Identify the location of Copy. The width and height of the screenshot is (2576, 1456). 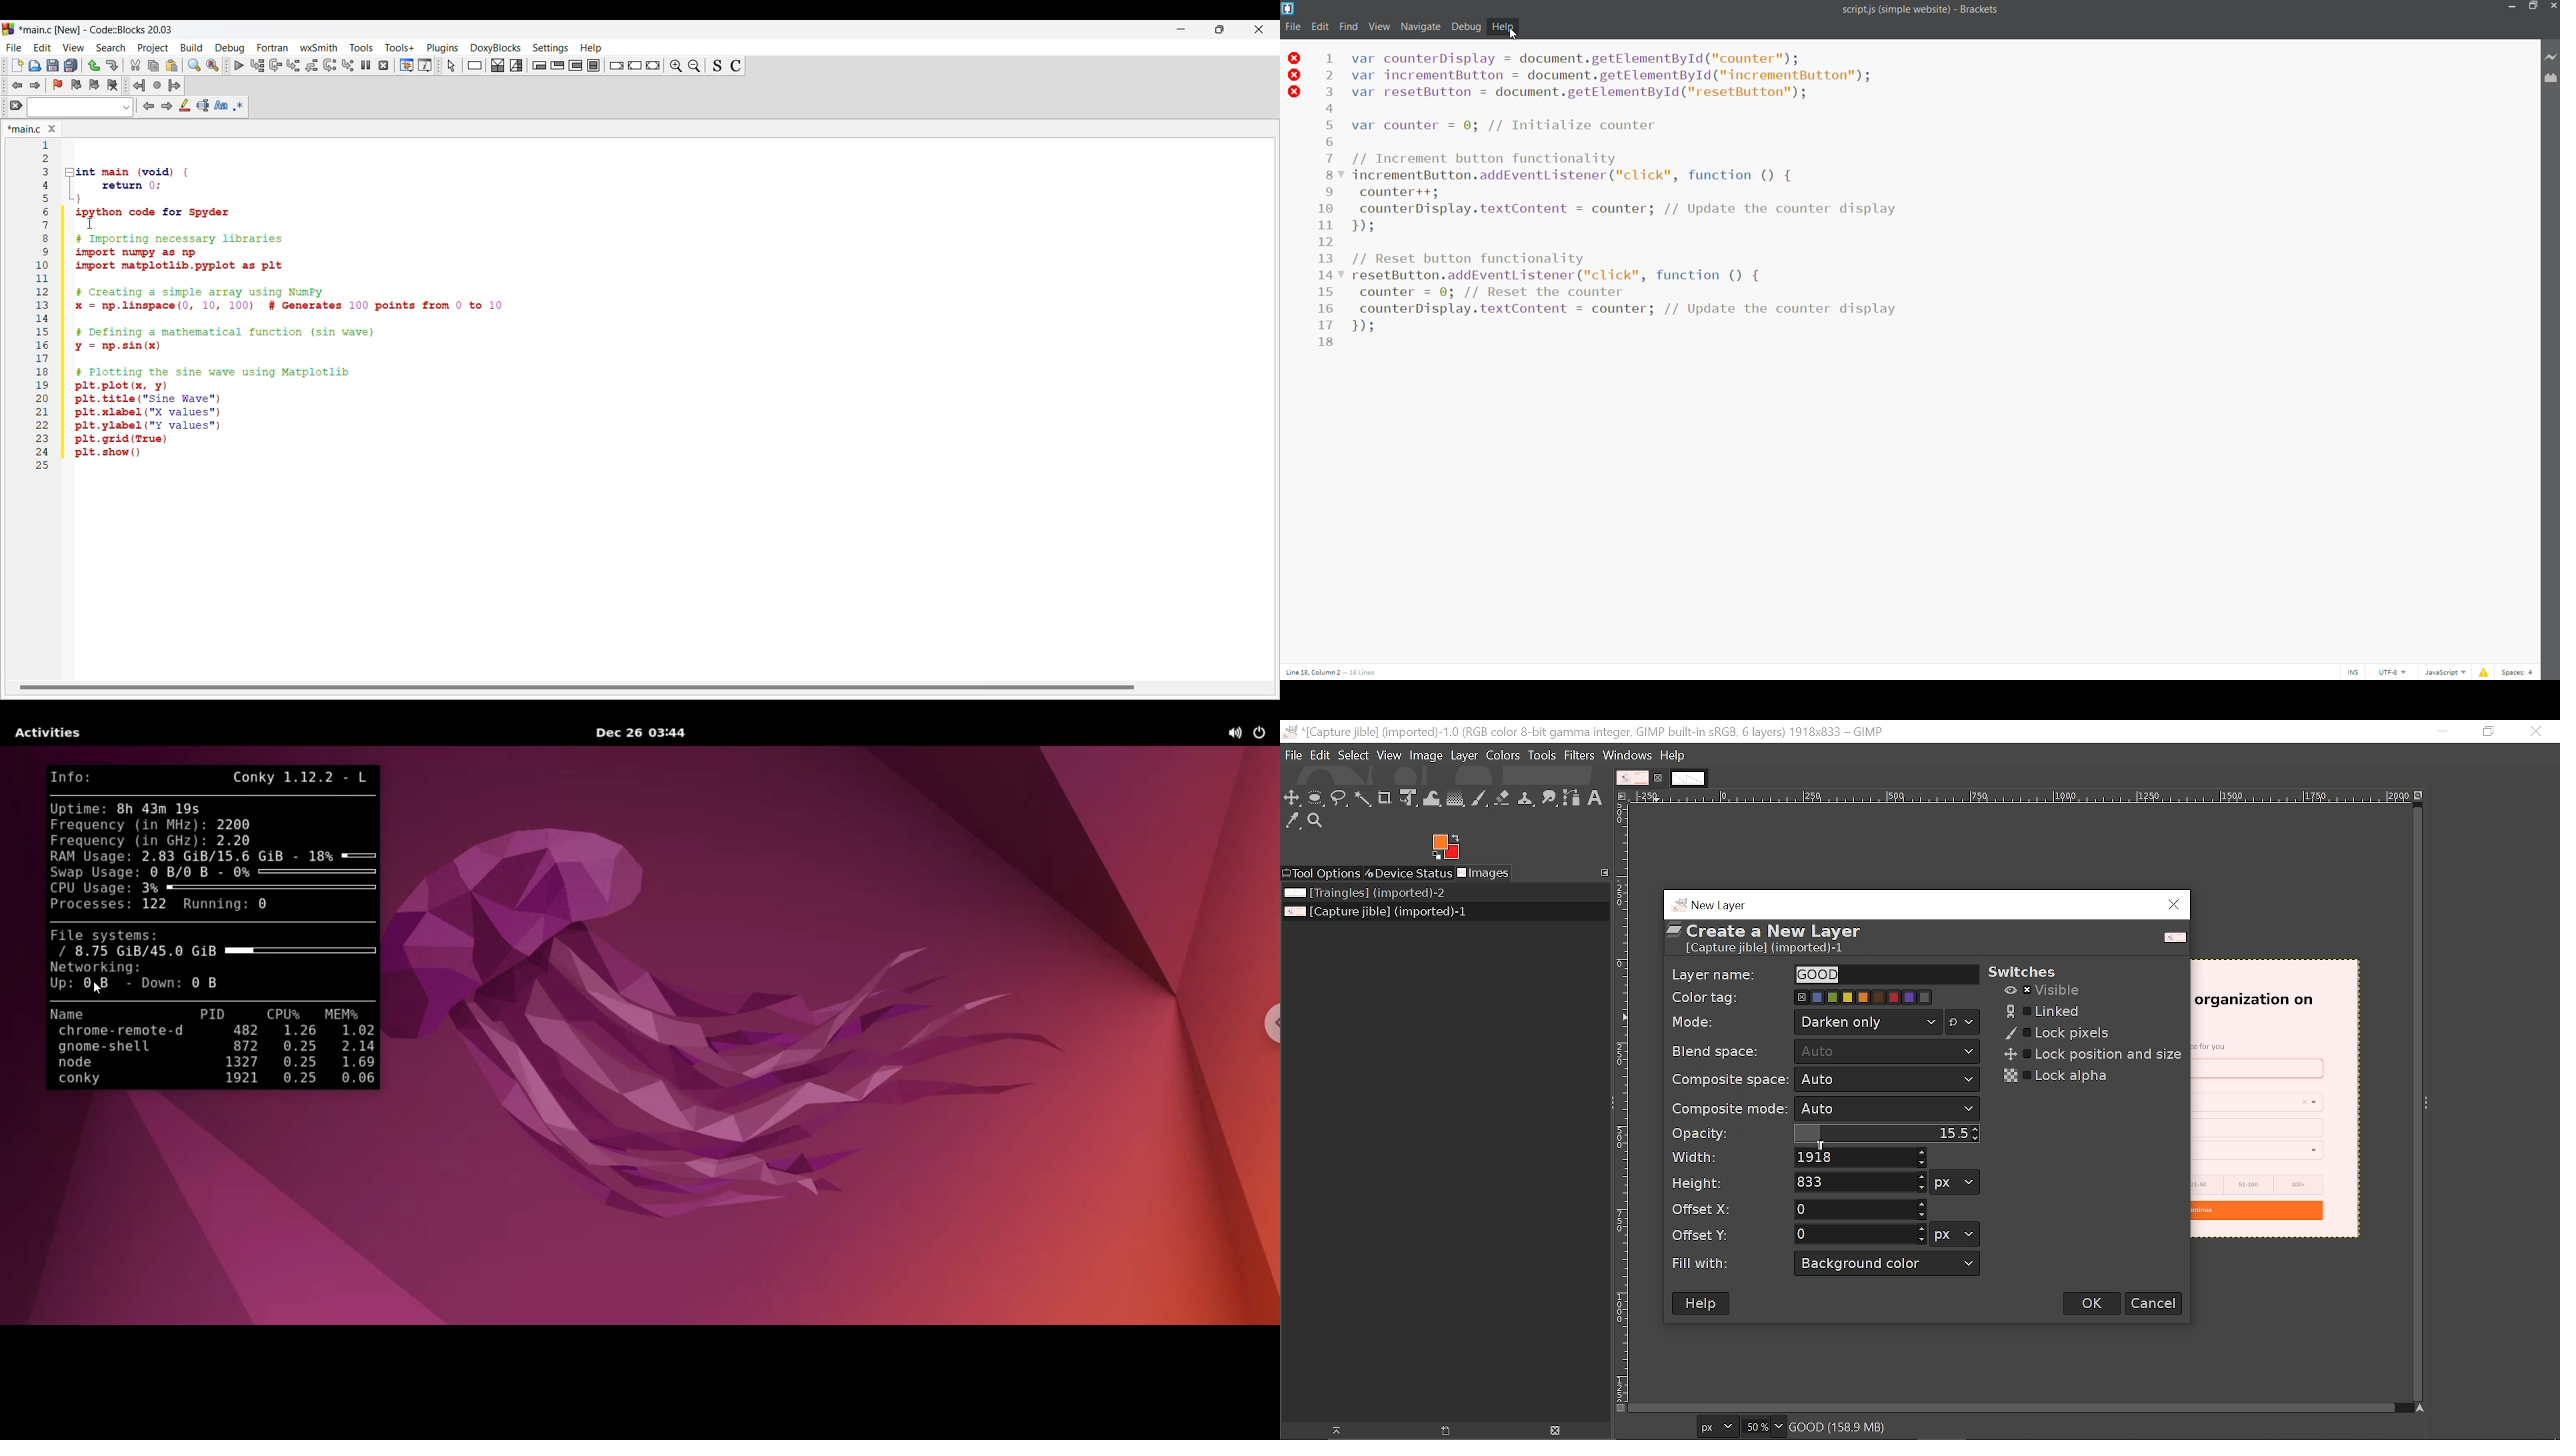
(153, 65).